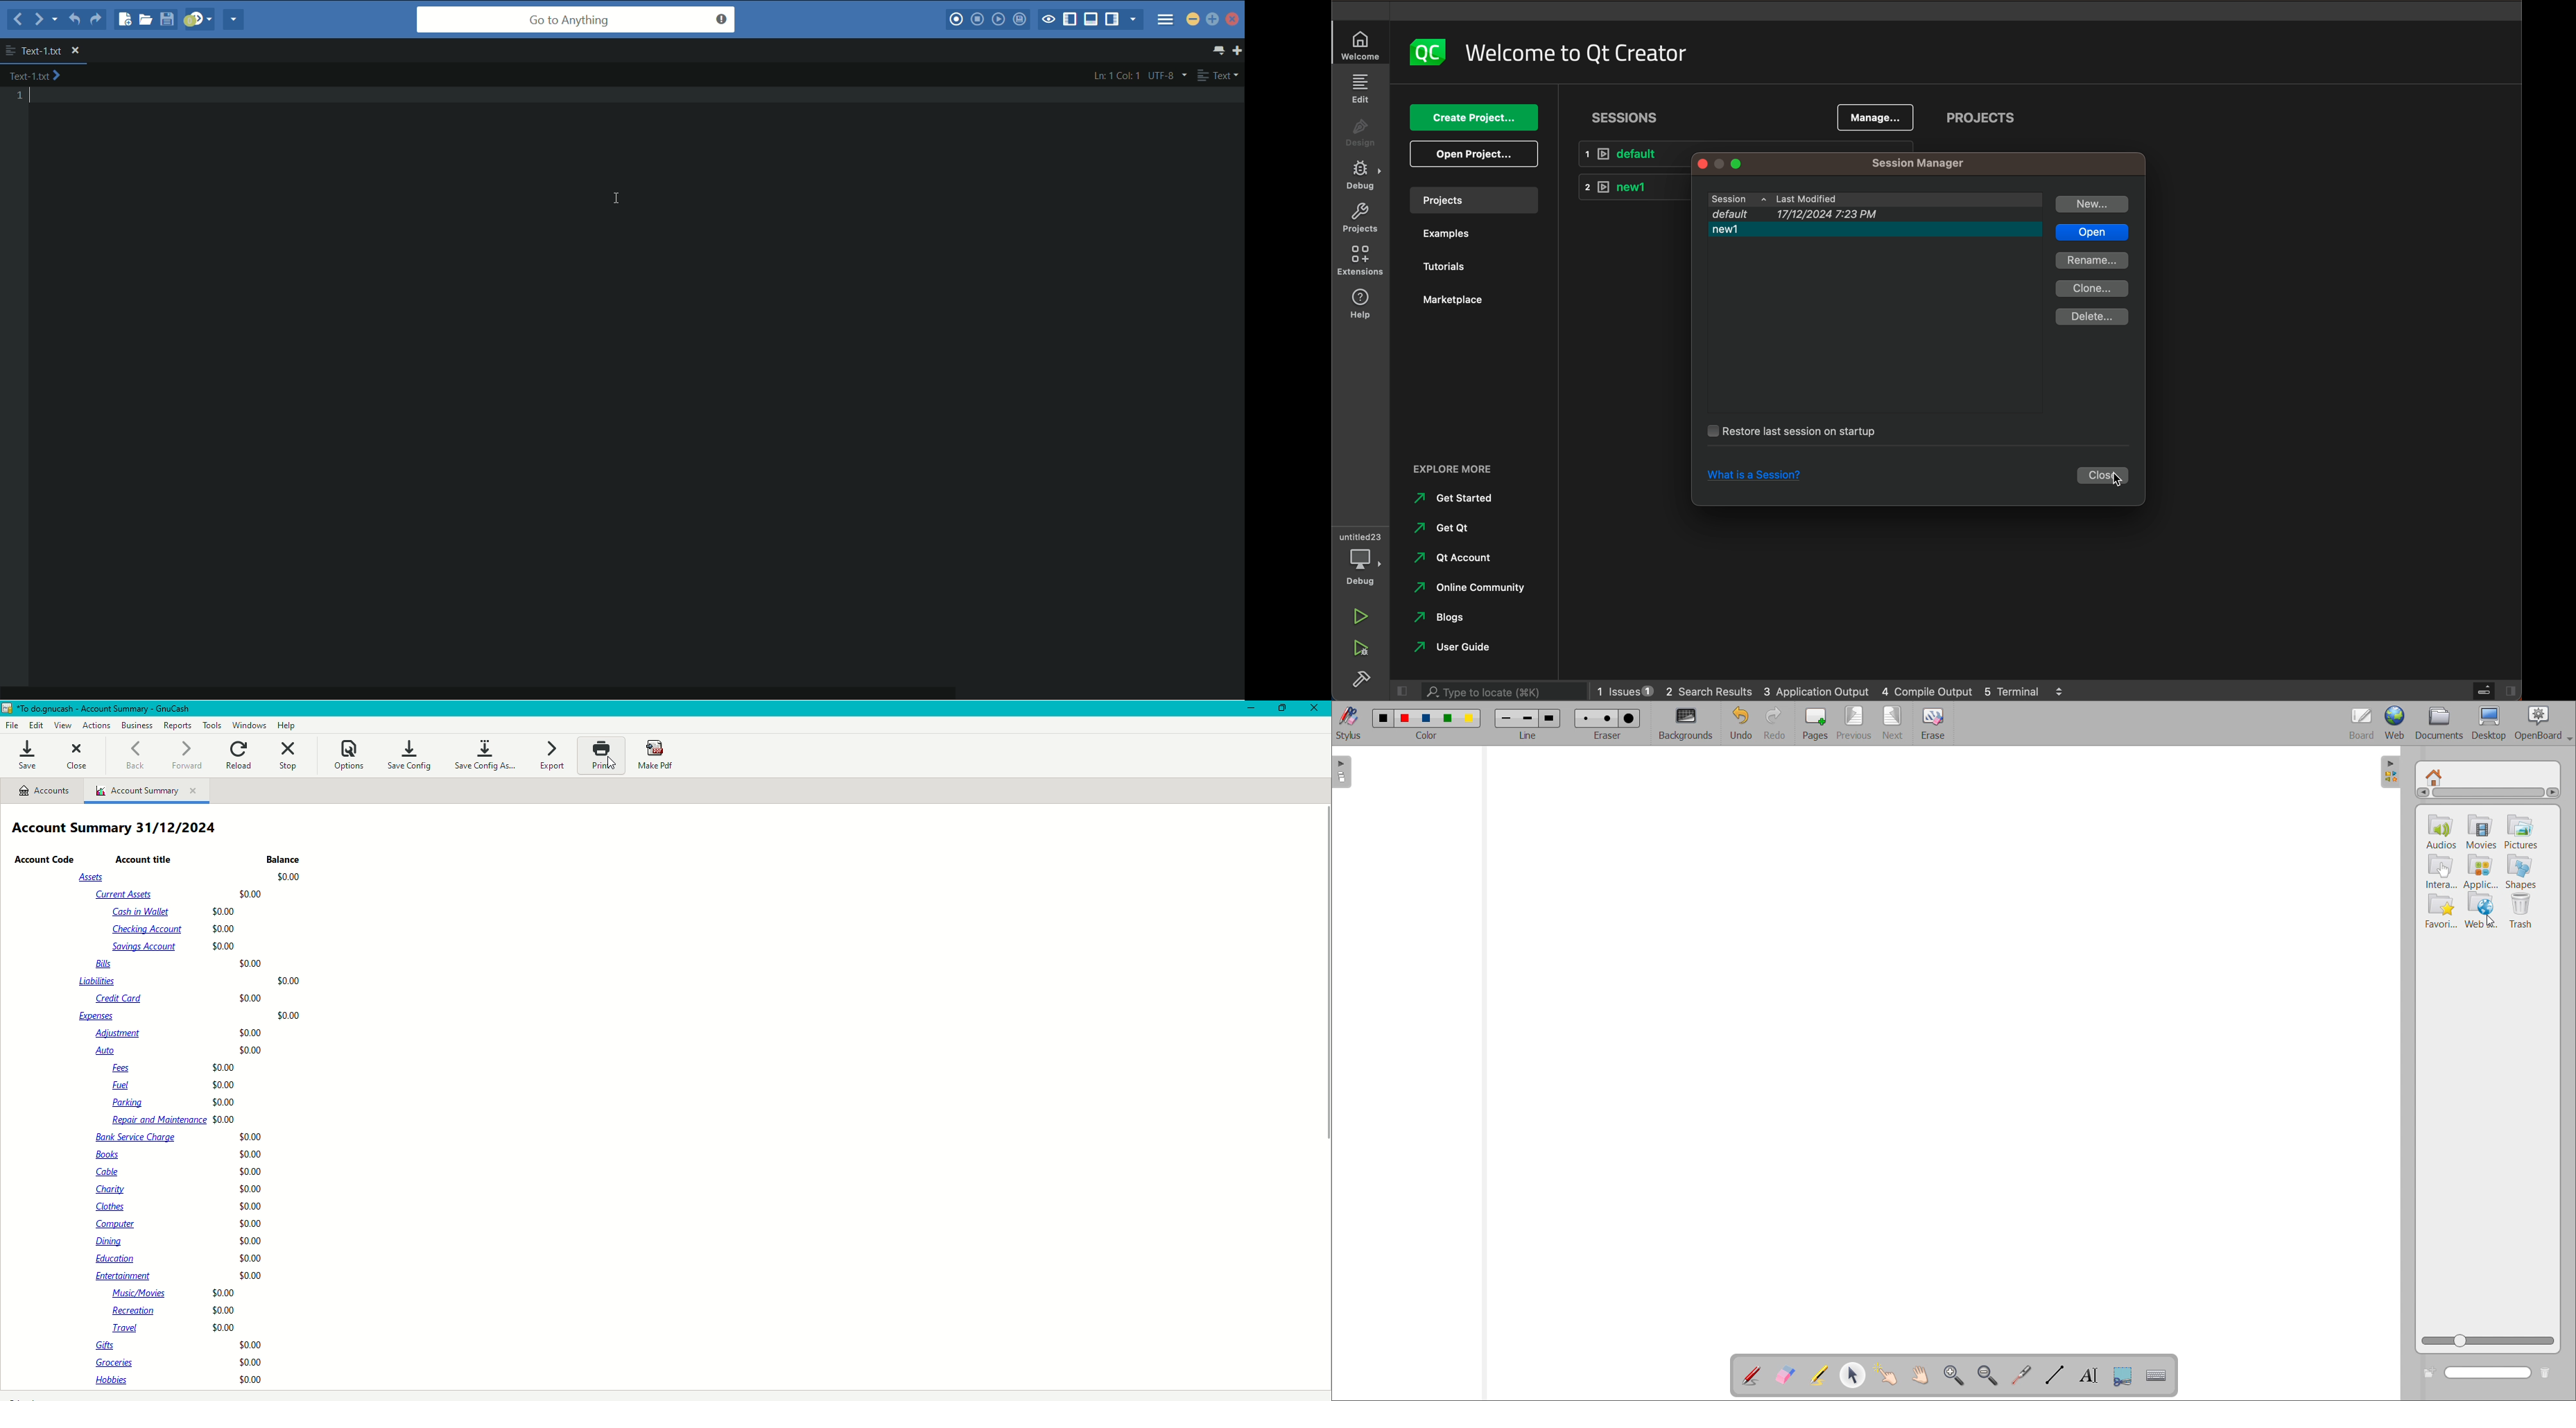 The image size is (2576, 1428). What do you see at coordinates (45, 860) in the screenshot?
I see `ccount Code` at bounding box center [45, 860].